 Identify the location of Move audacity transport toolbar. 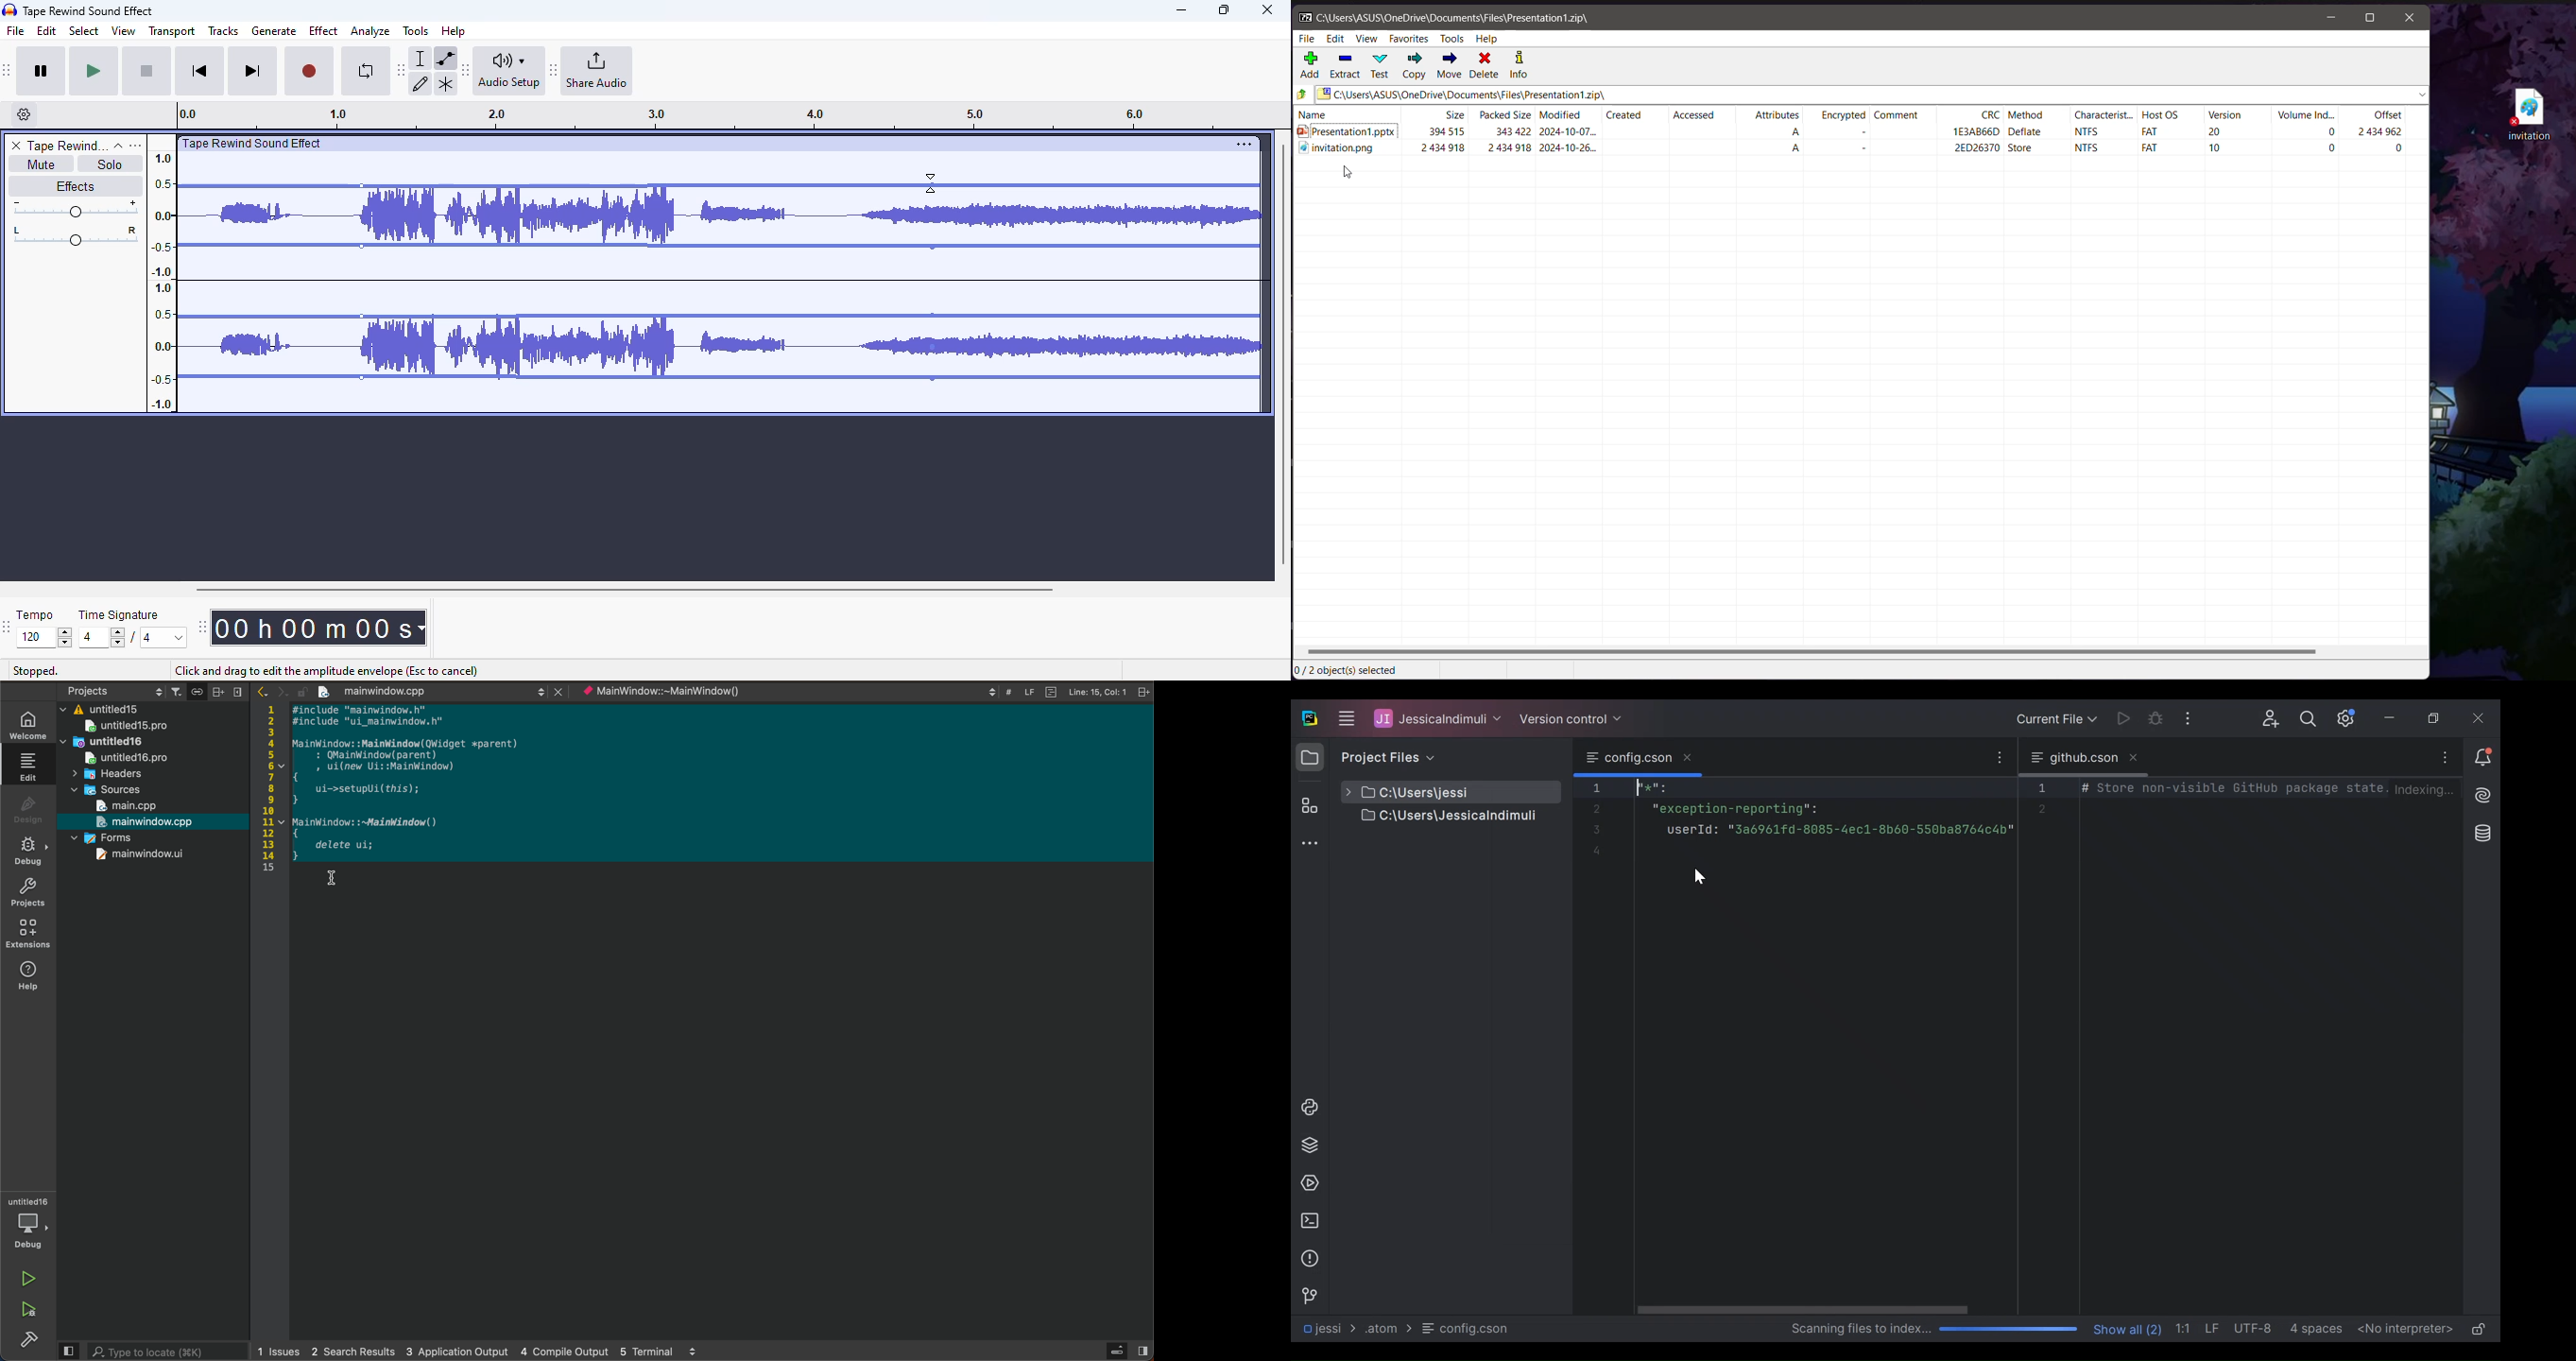
(8, 70).